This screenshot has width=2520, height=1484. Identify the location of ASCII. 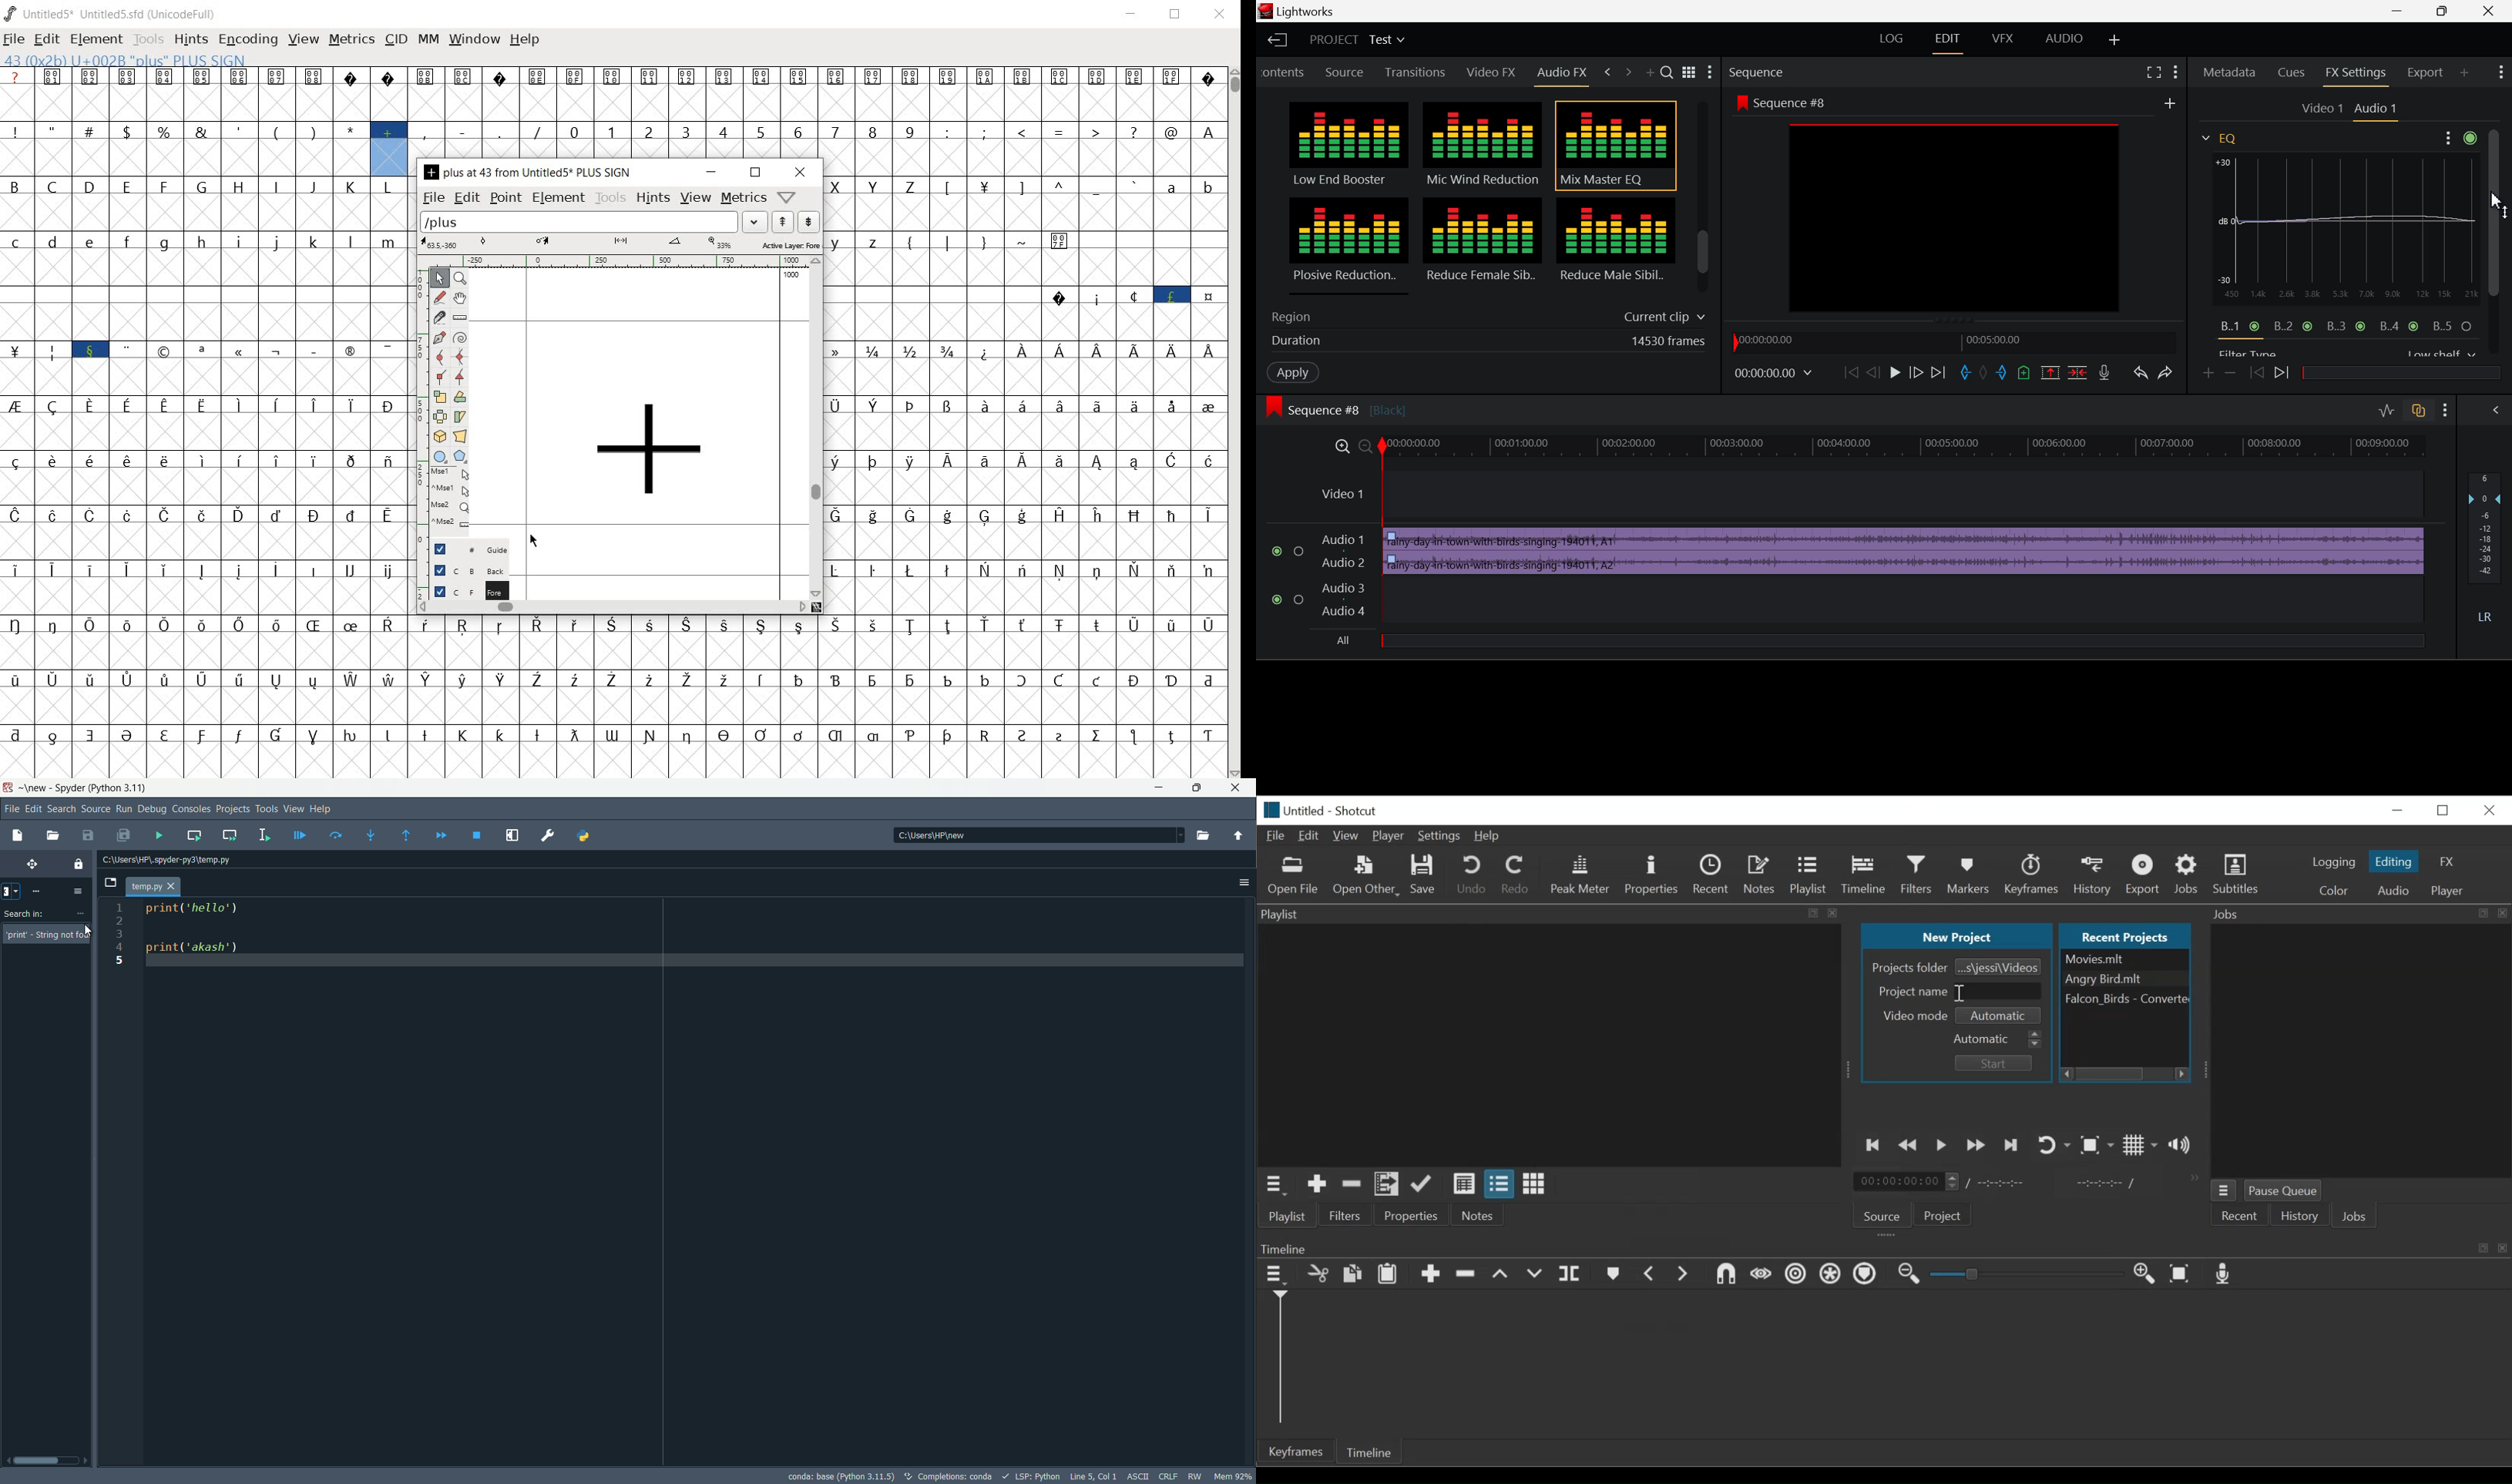
(1135, 1476).